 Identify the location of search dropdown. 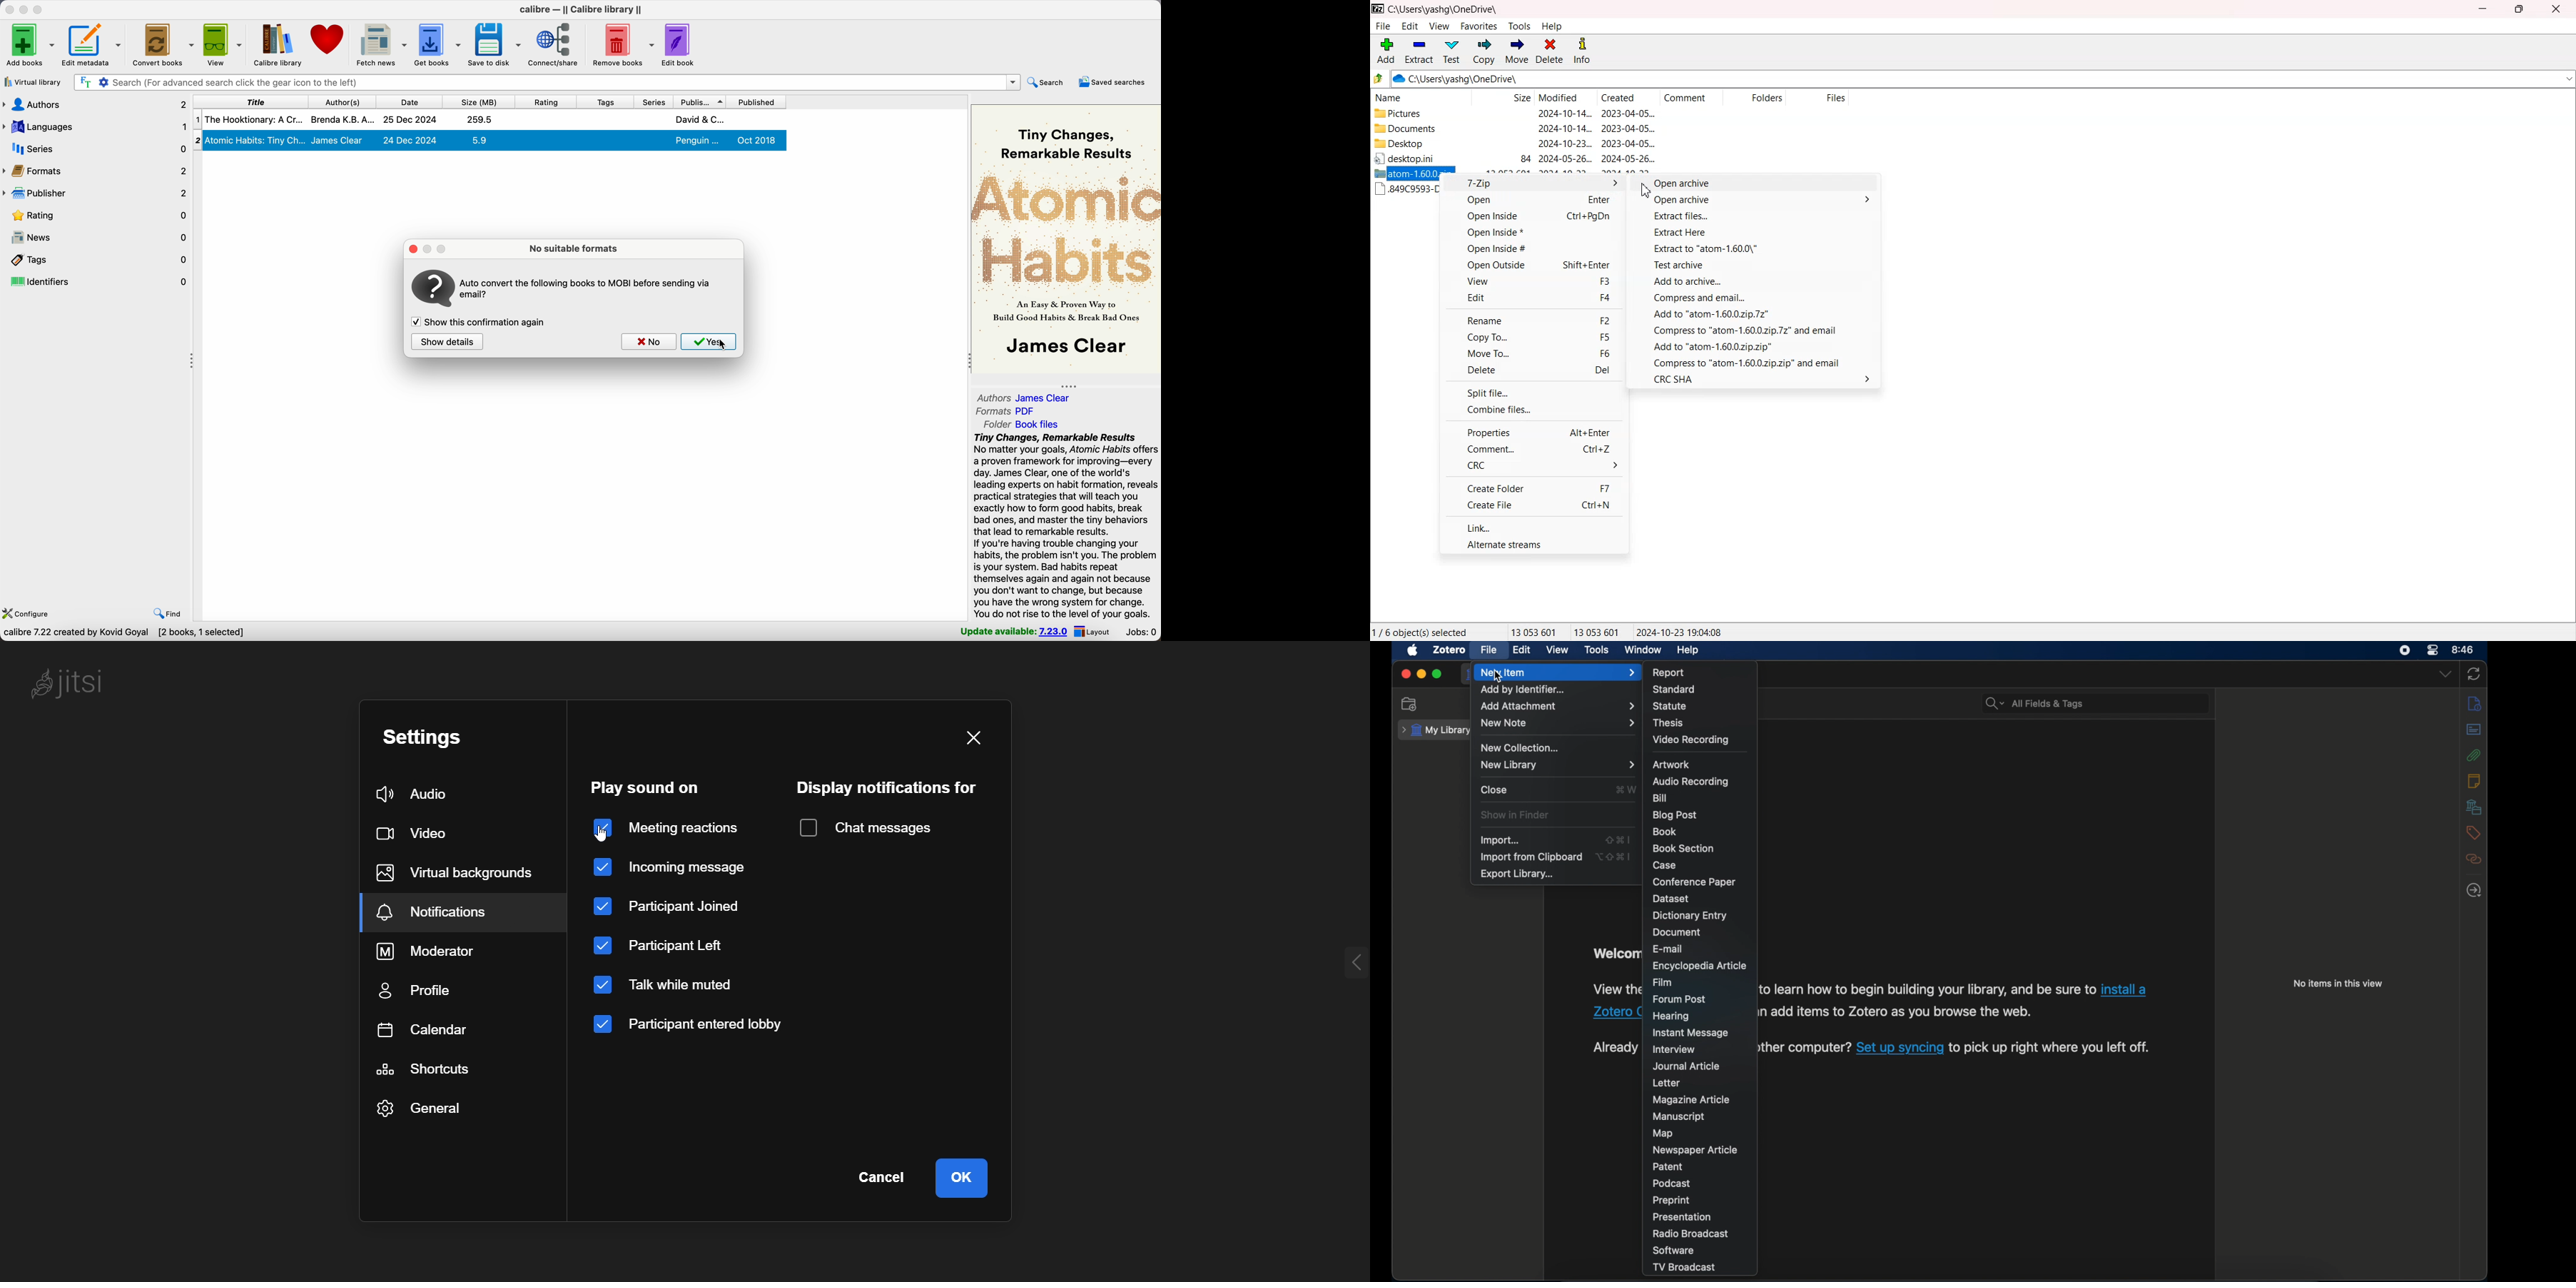
(1994, 704).